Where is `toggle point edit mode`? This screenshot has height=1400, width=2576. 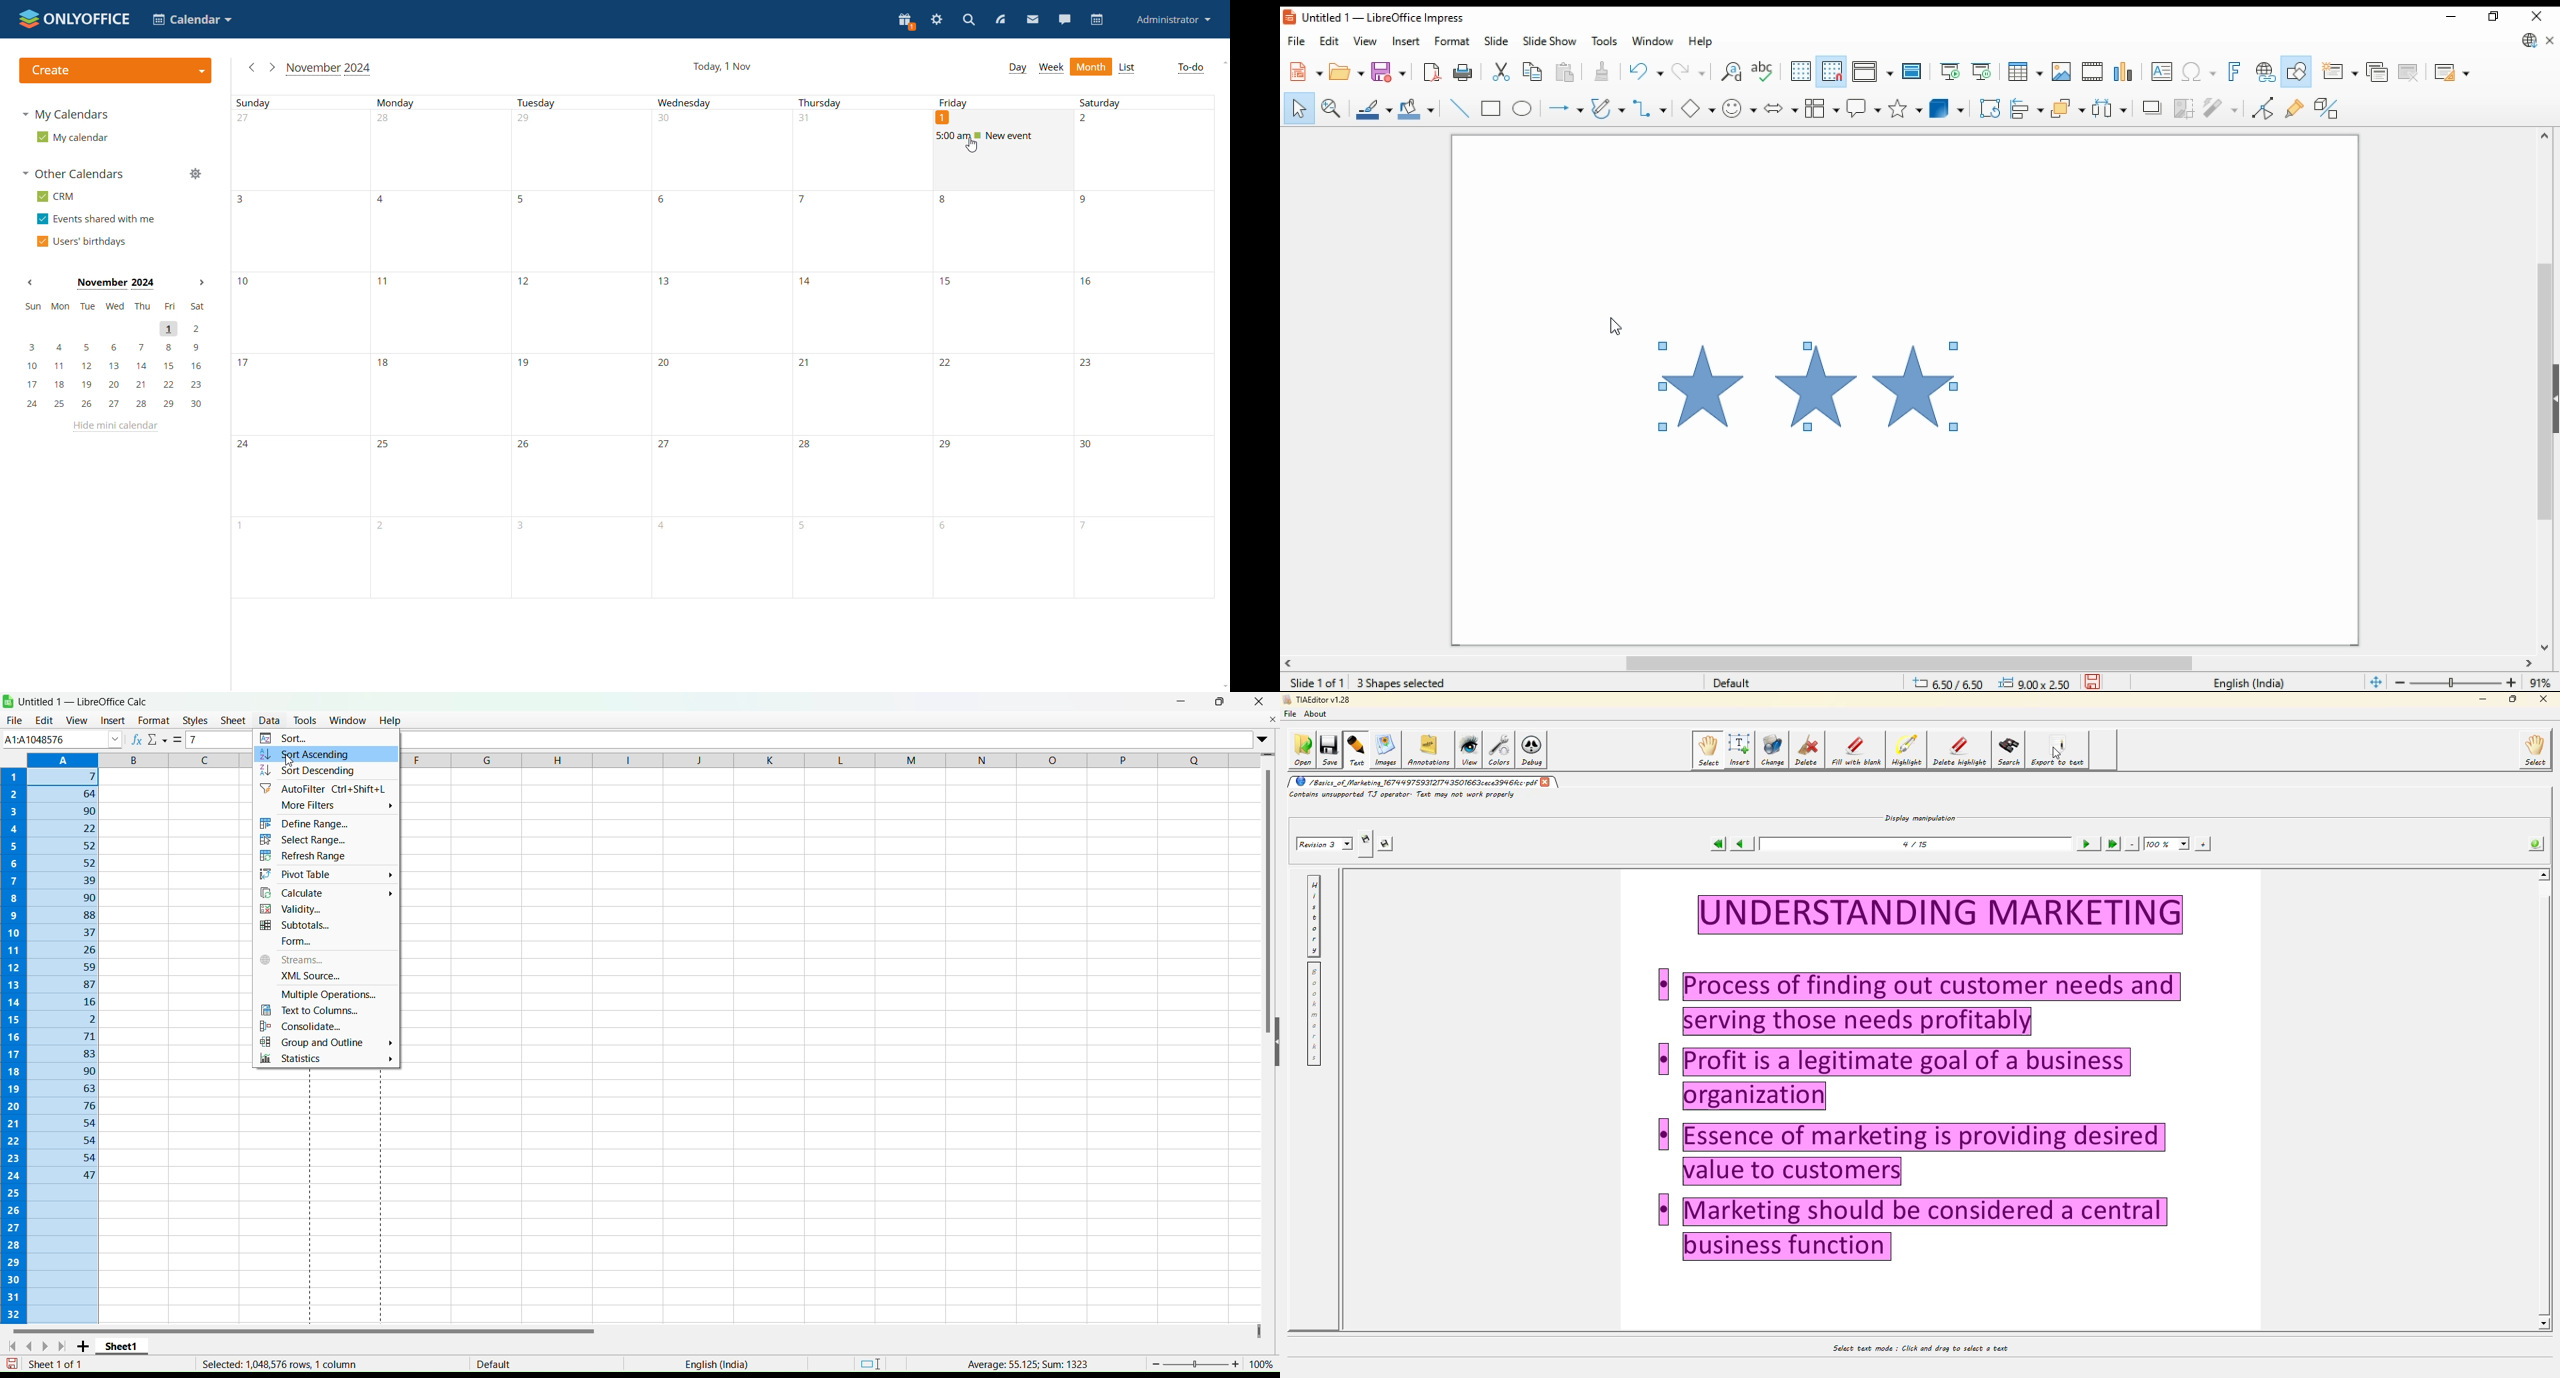
toggle point edit mode is located at coordinates (2262, 107).